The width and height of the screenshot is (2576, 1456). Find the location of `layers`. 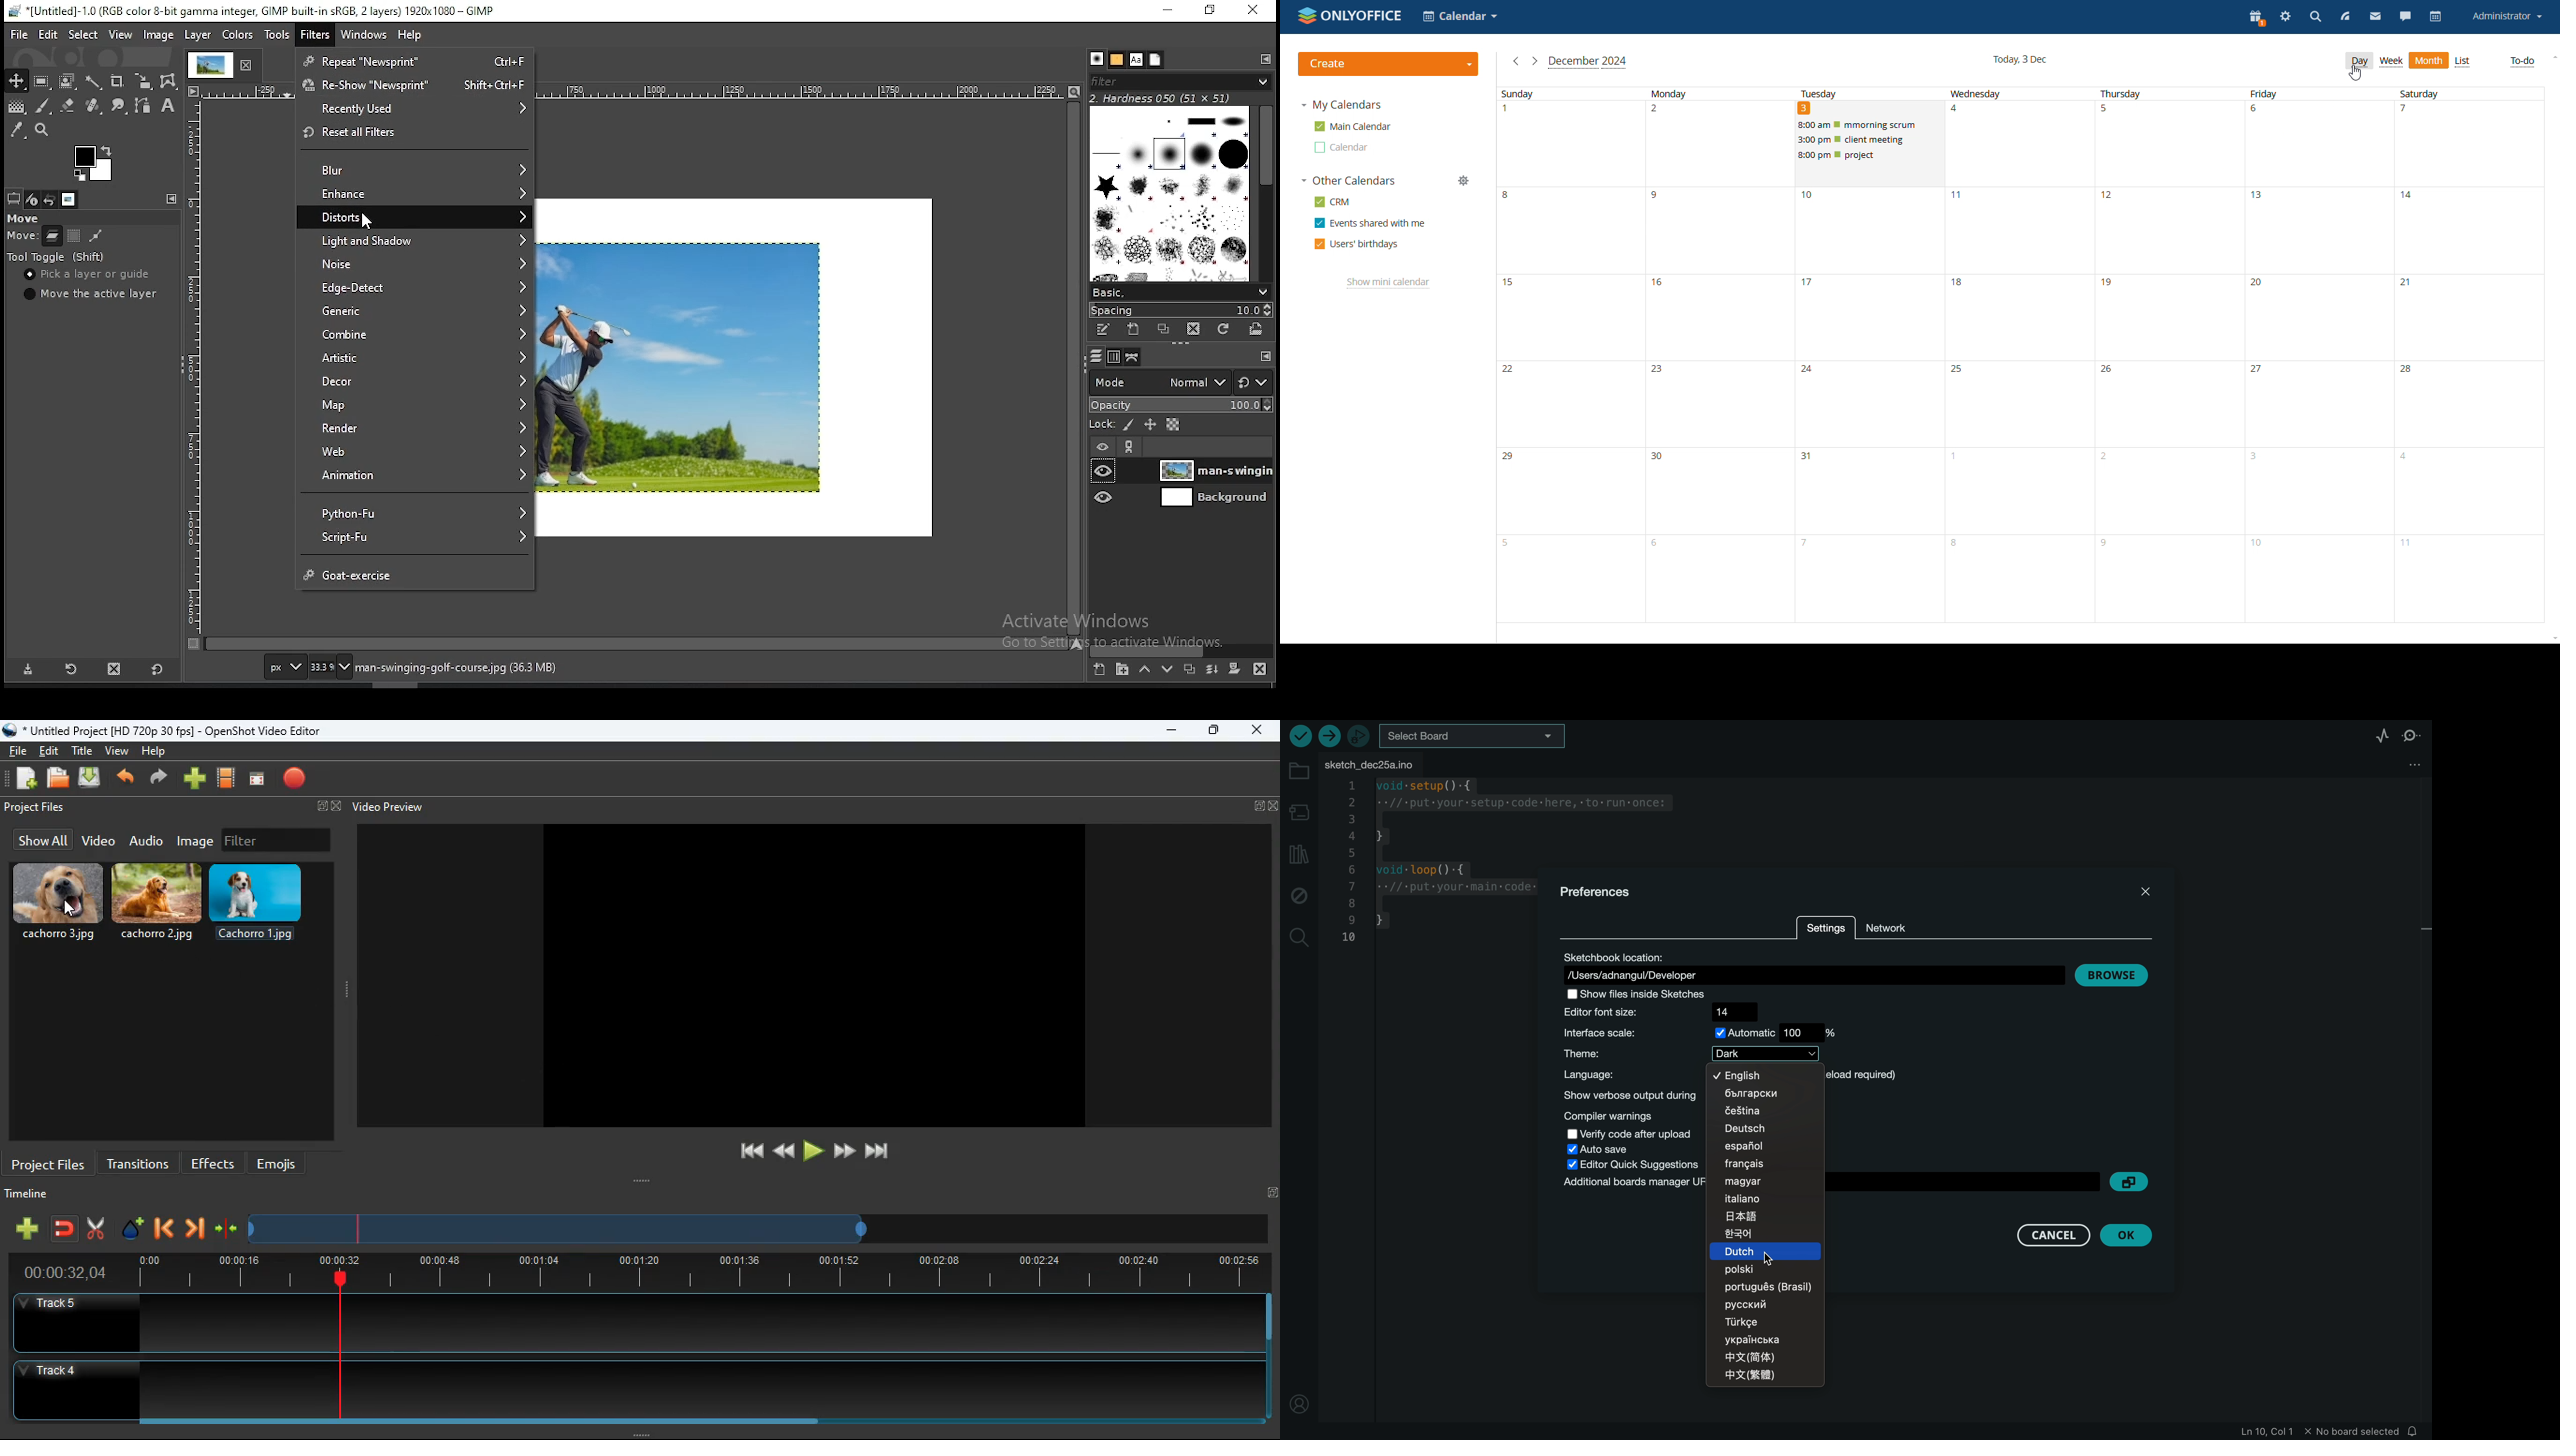

layers is located at coordinates (1096, 358).